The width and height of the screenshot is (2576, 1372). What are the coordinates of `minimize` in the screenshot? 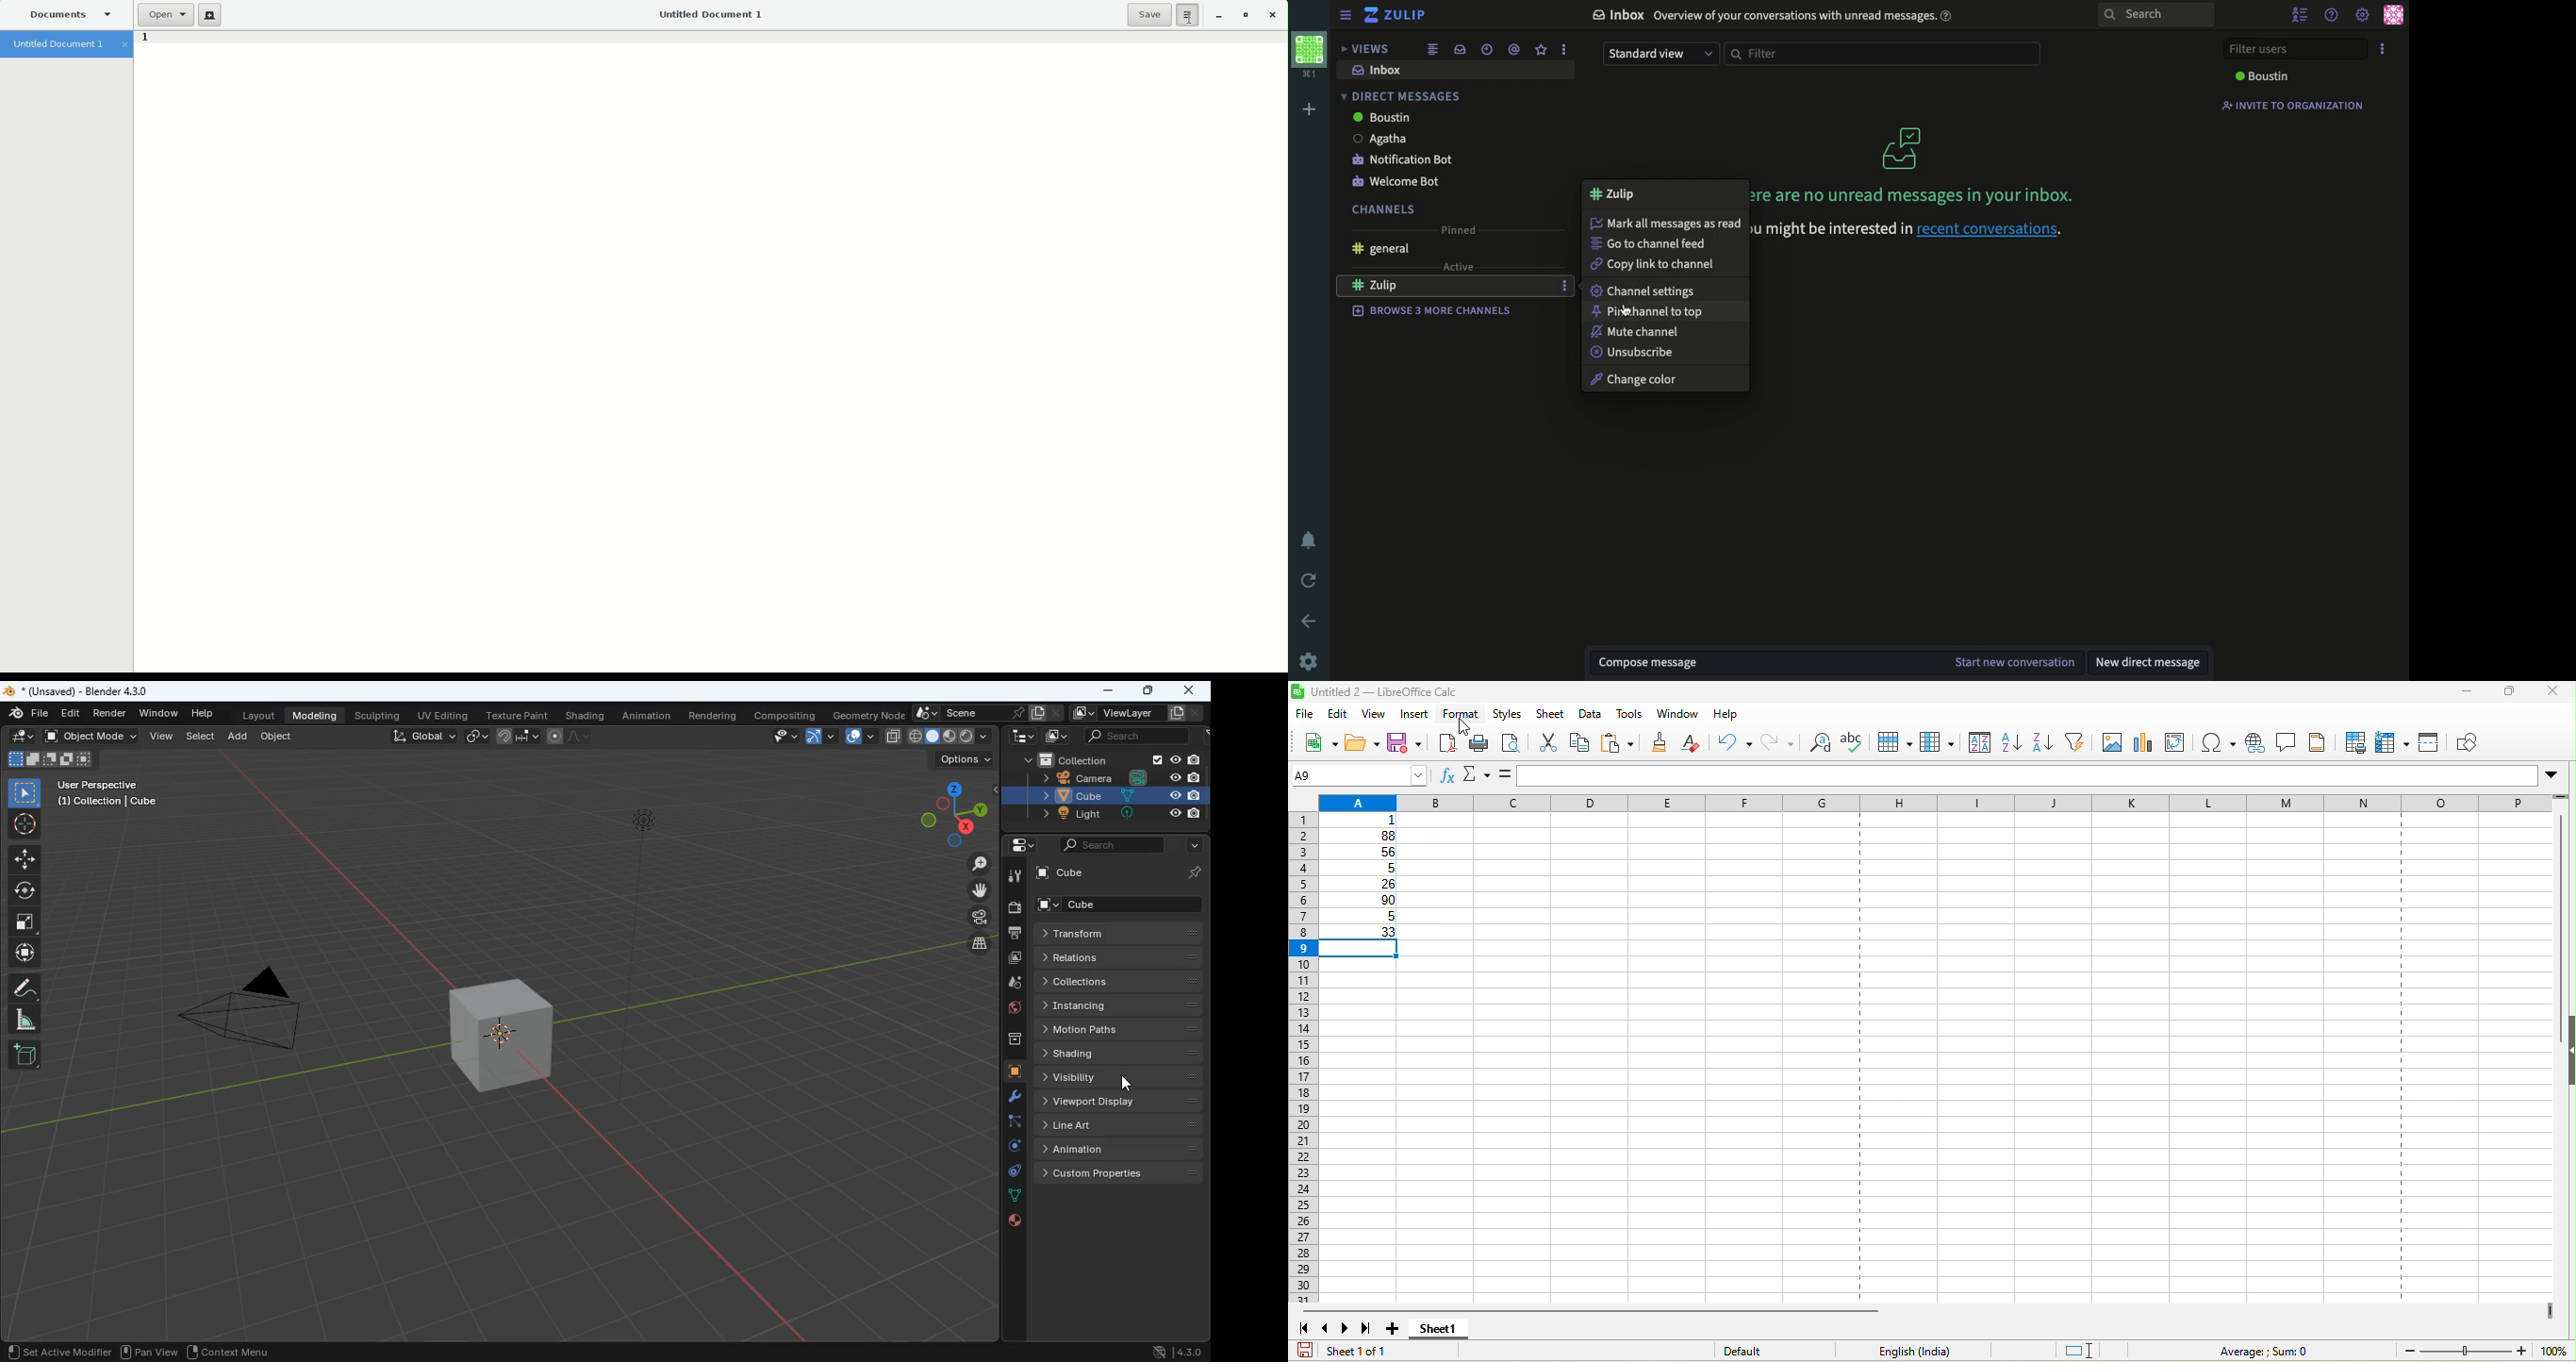 It's located at (1104, 692).